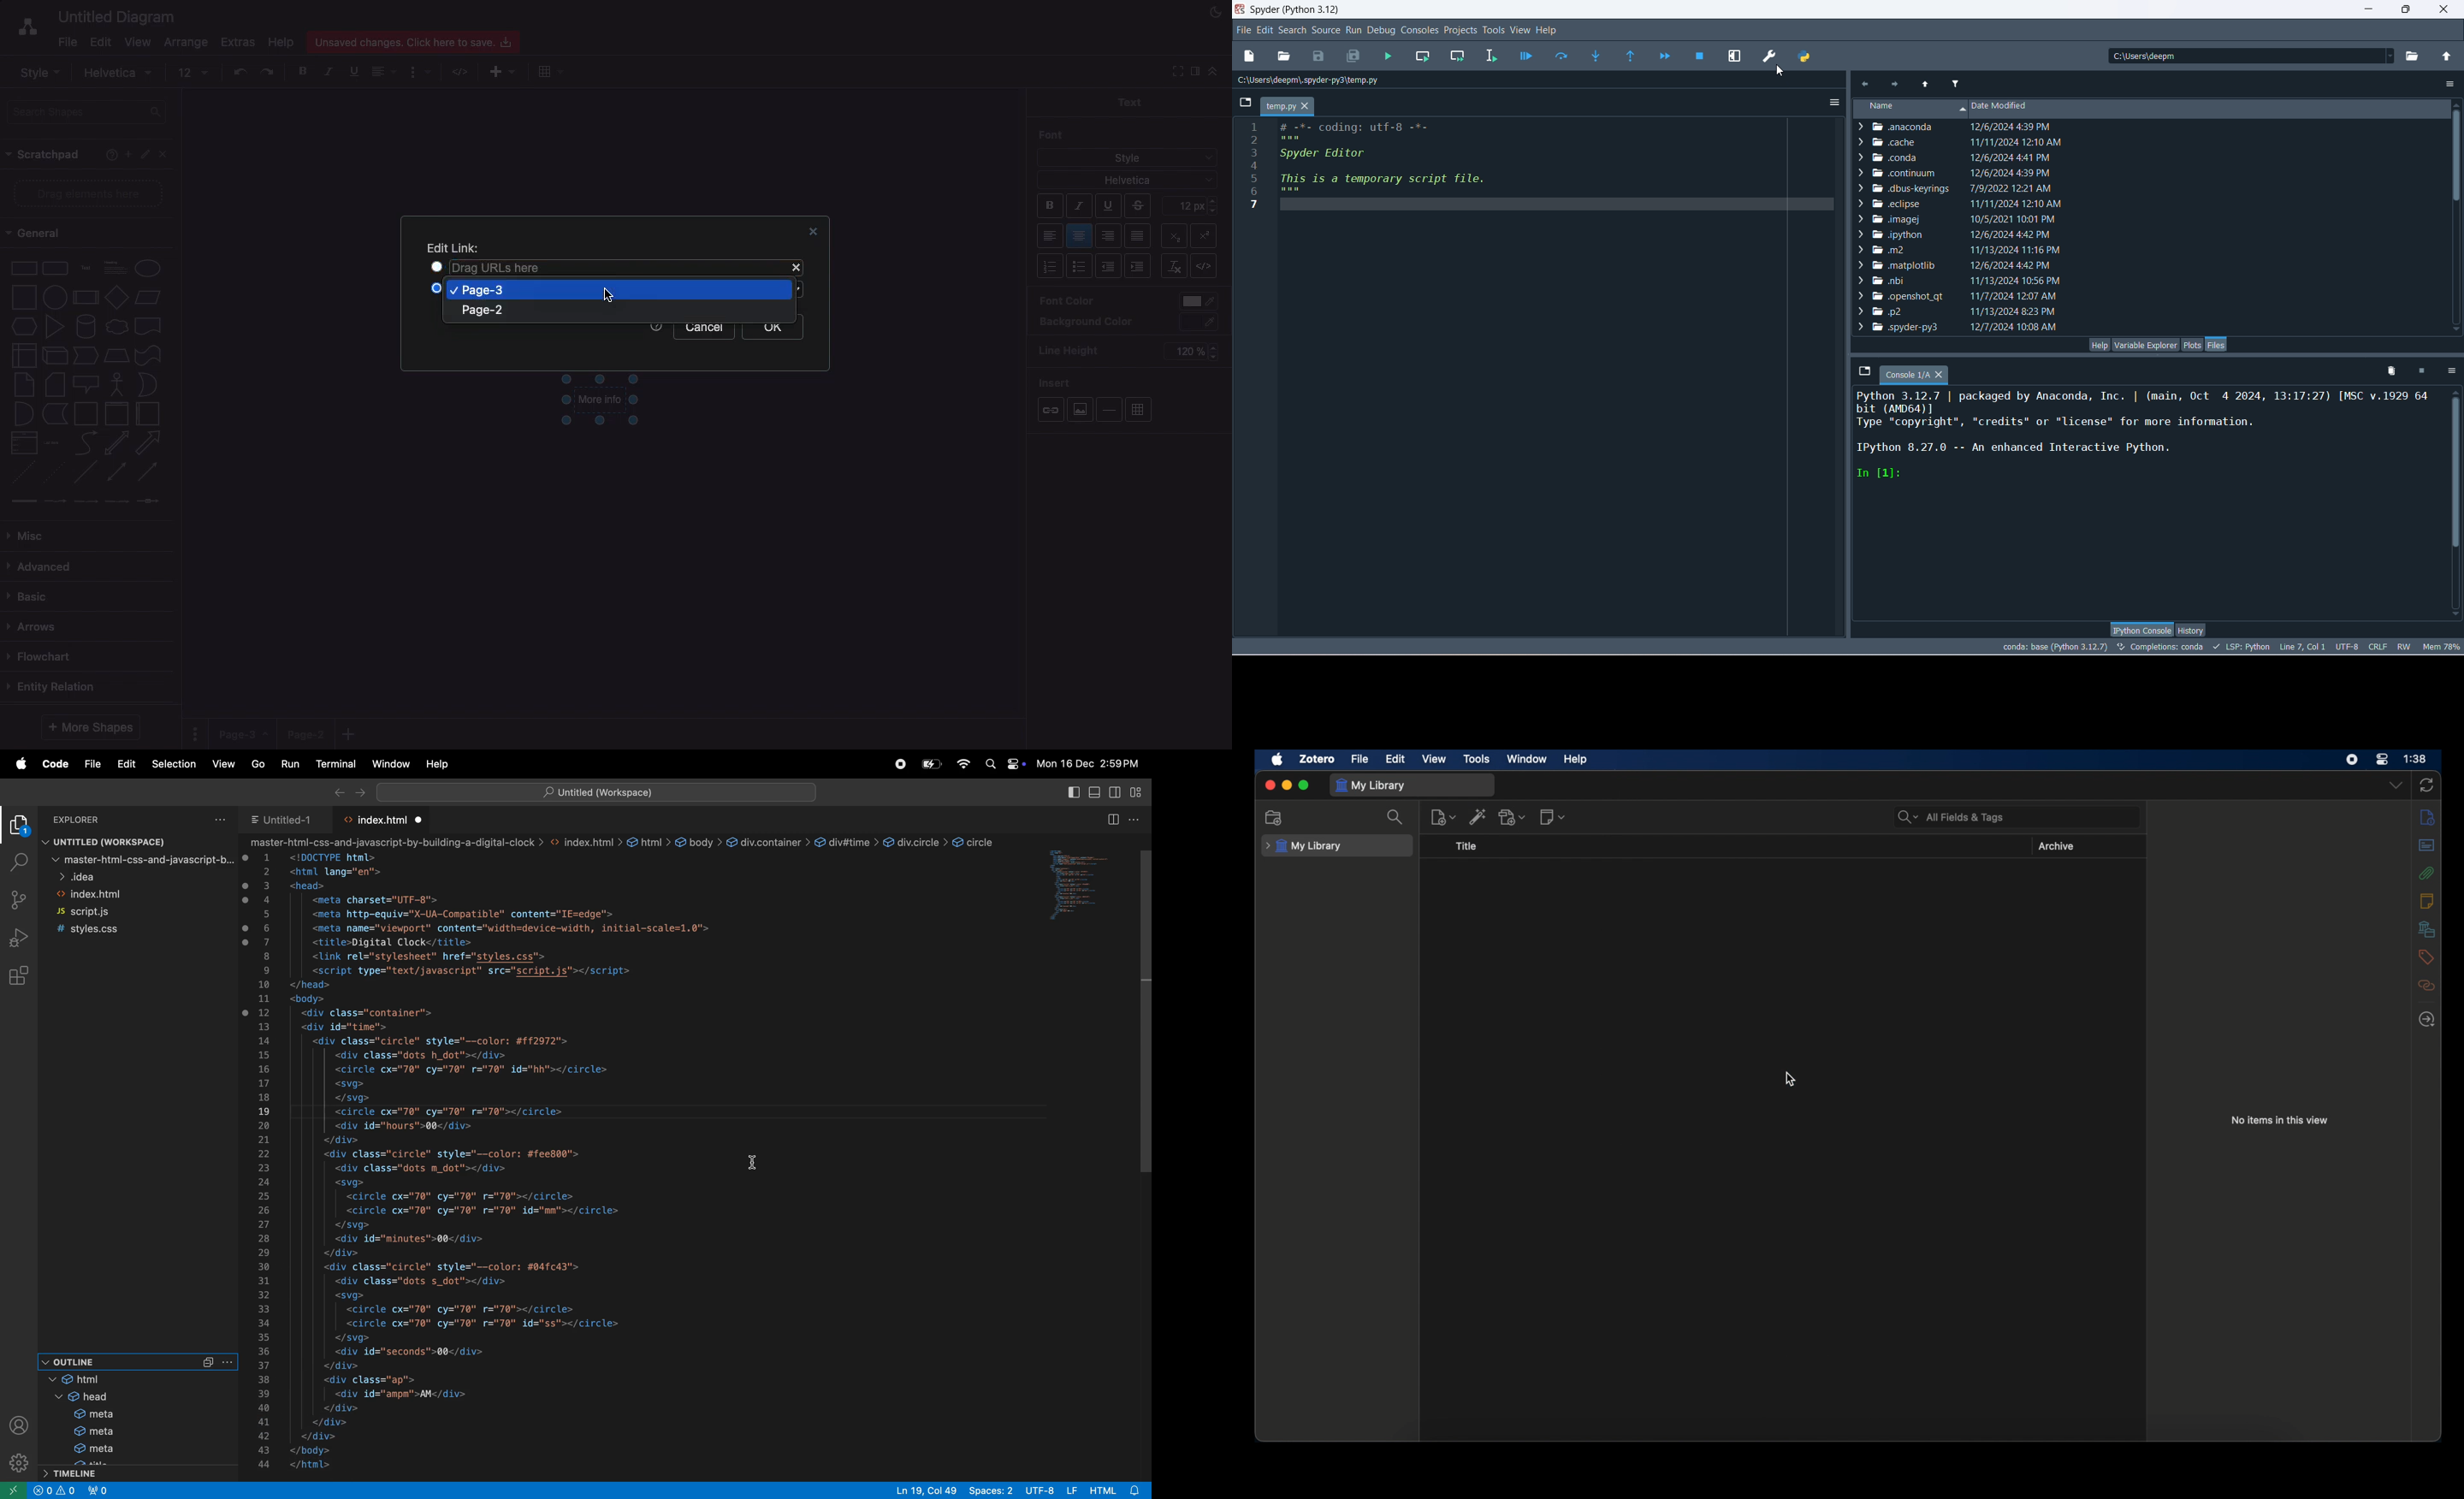 The height and width of the screenshot is (1512, 2464). I want to click on terminal, so click(332, 764).